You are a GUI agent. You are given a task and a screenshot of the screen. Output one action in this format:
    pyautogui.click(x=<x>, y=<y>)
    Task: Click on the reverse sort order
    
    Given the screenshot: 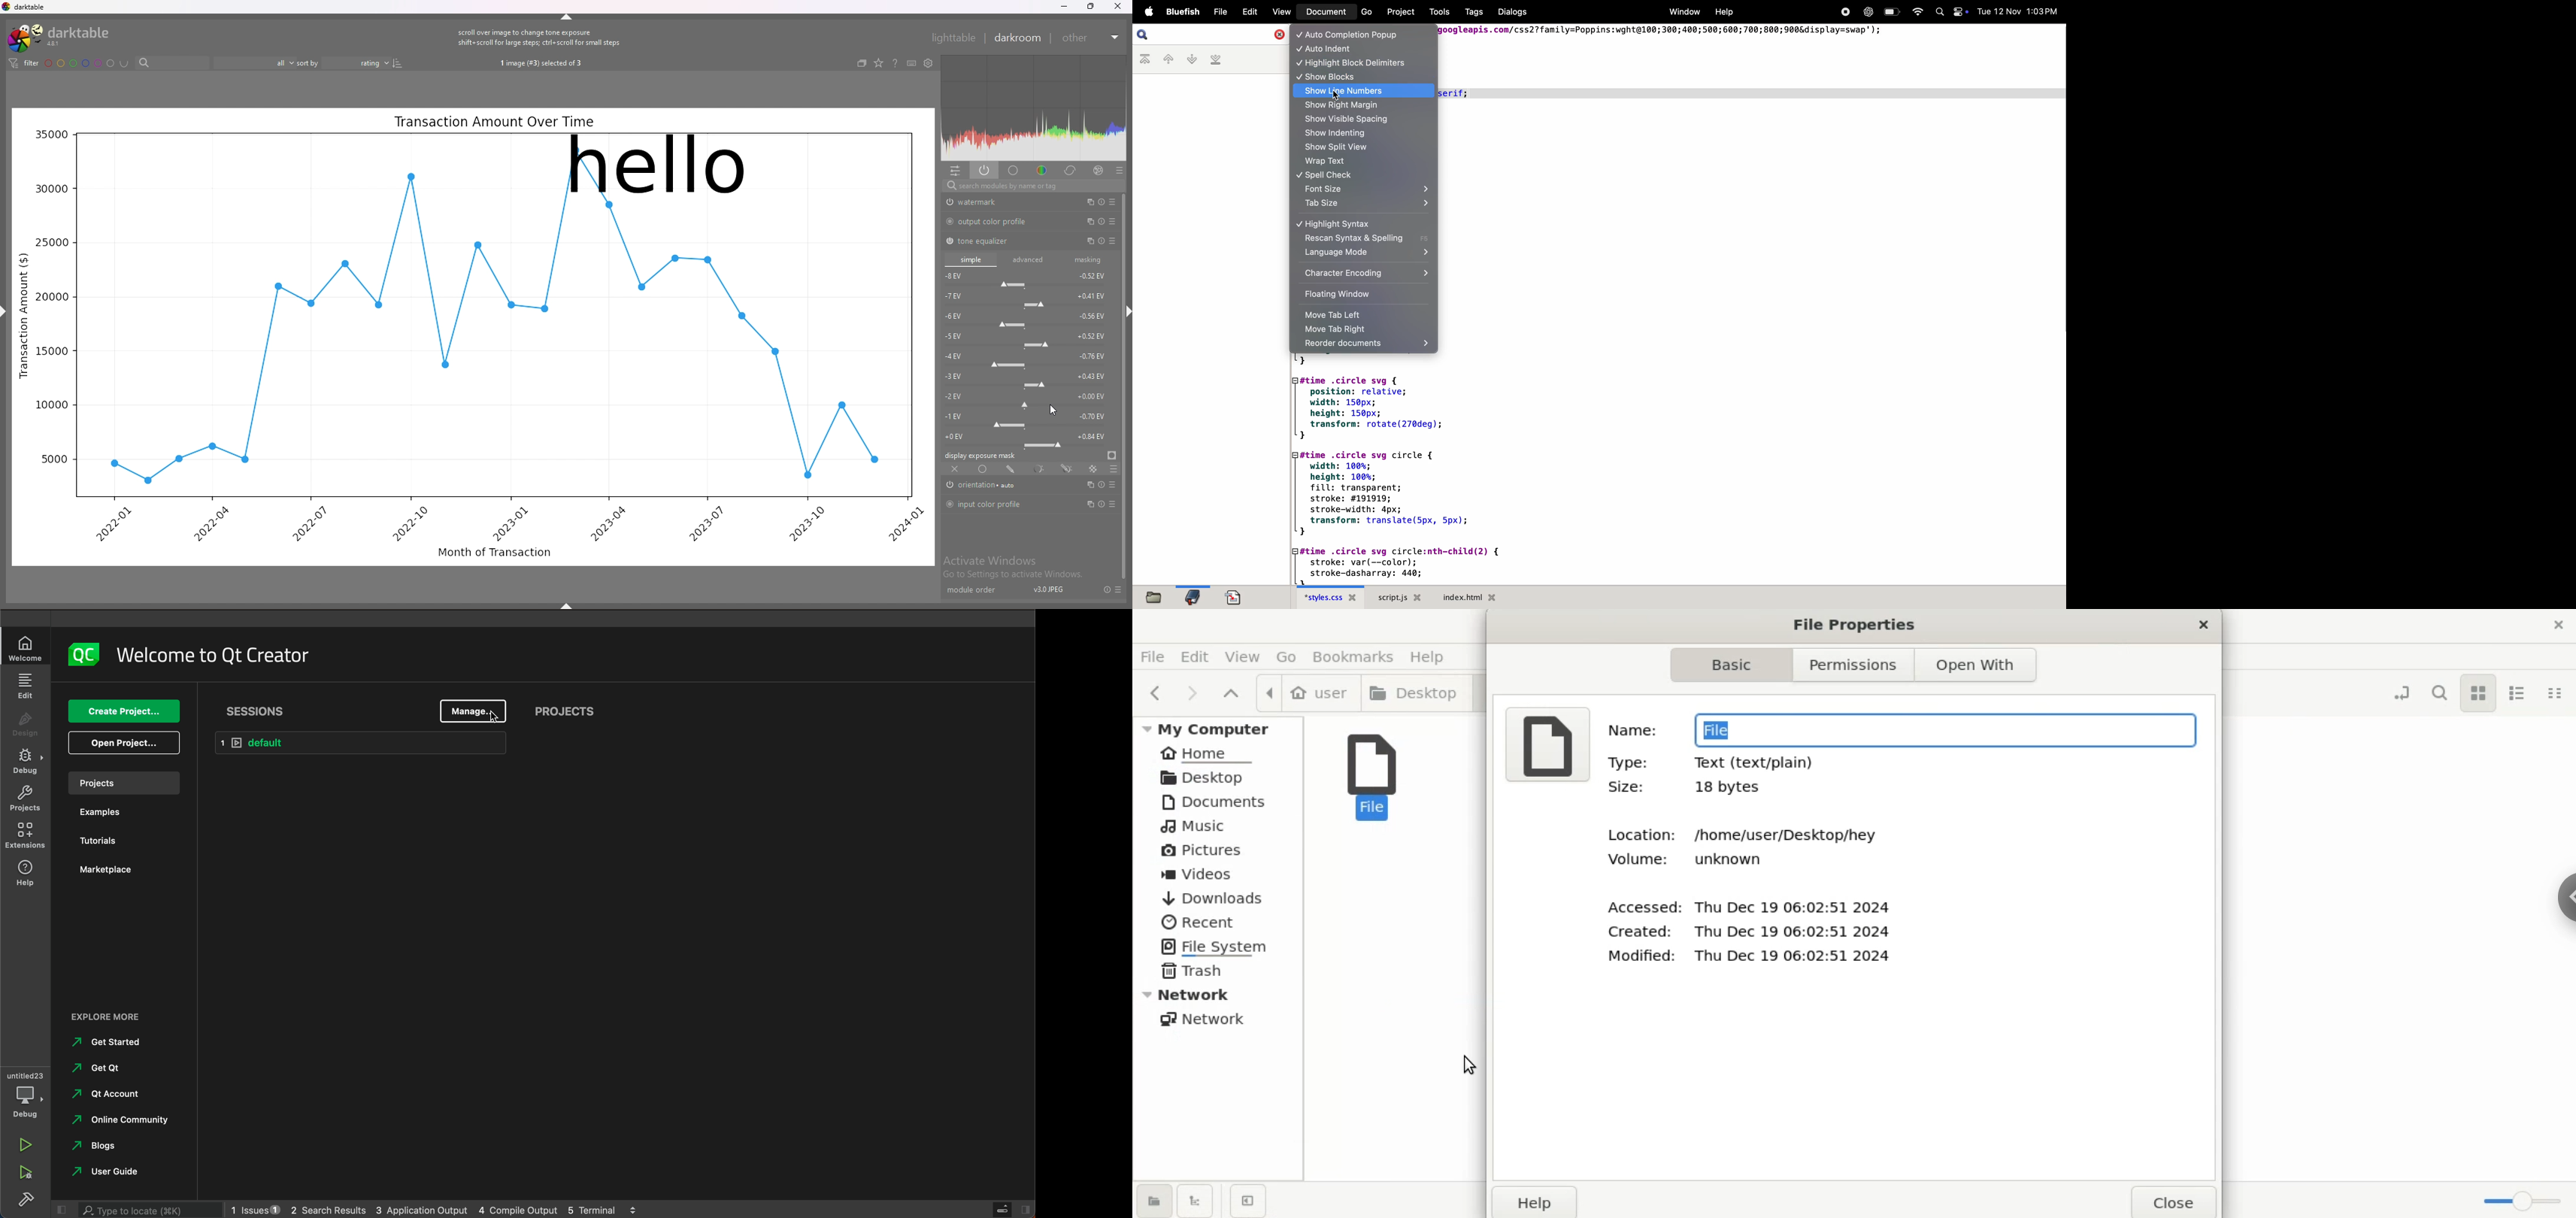 What is the action you would take?
    pyautogui.click(x=398, y=63)
    